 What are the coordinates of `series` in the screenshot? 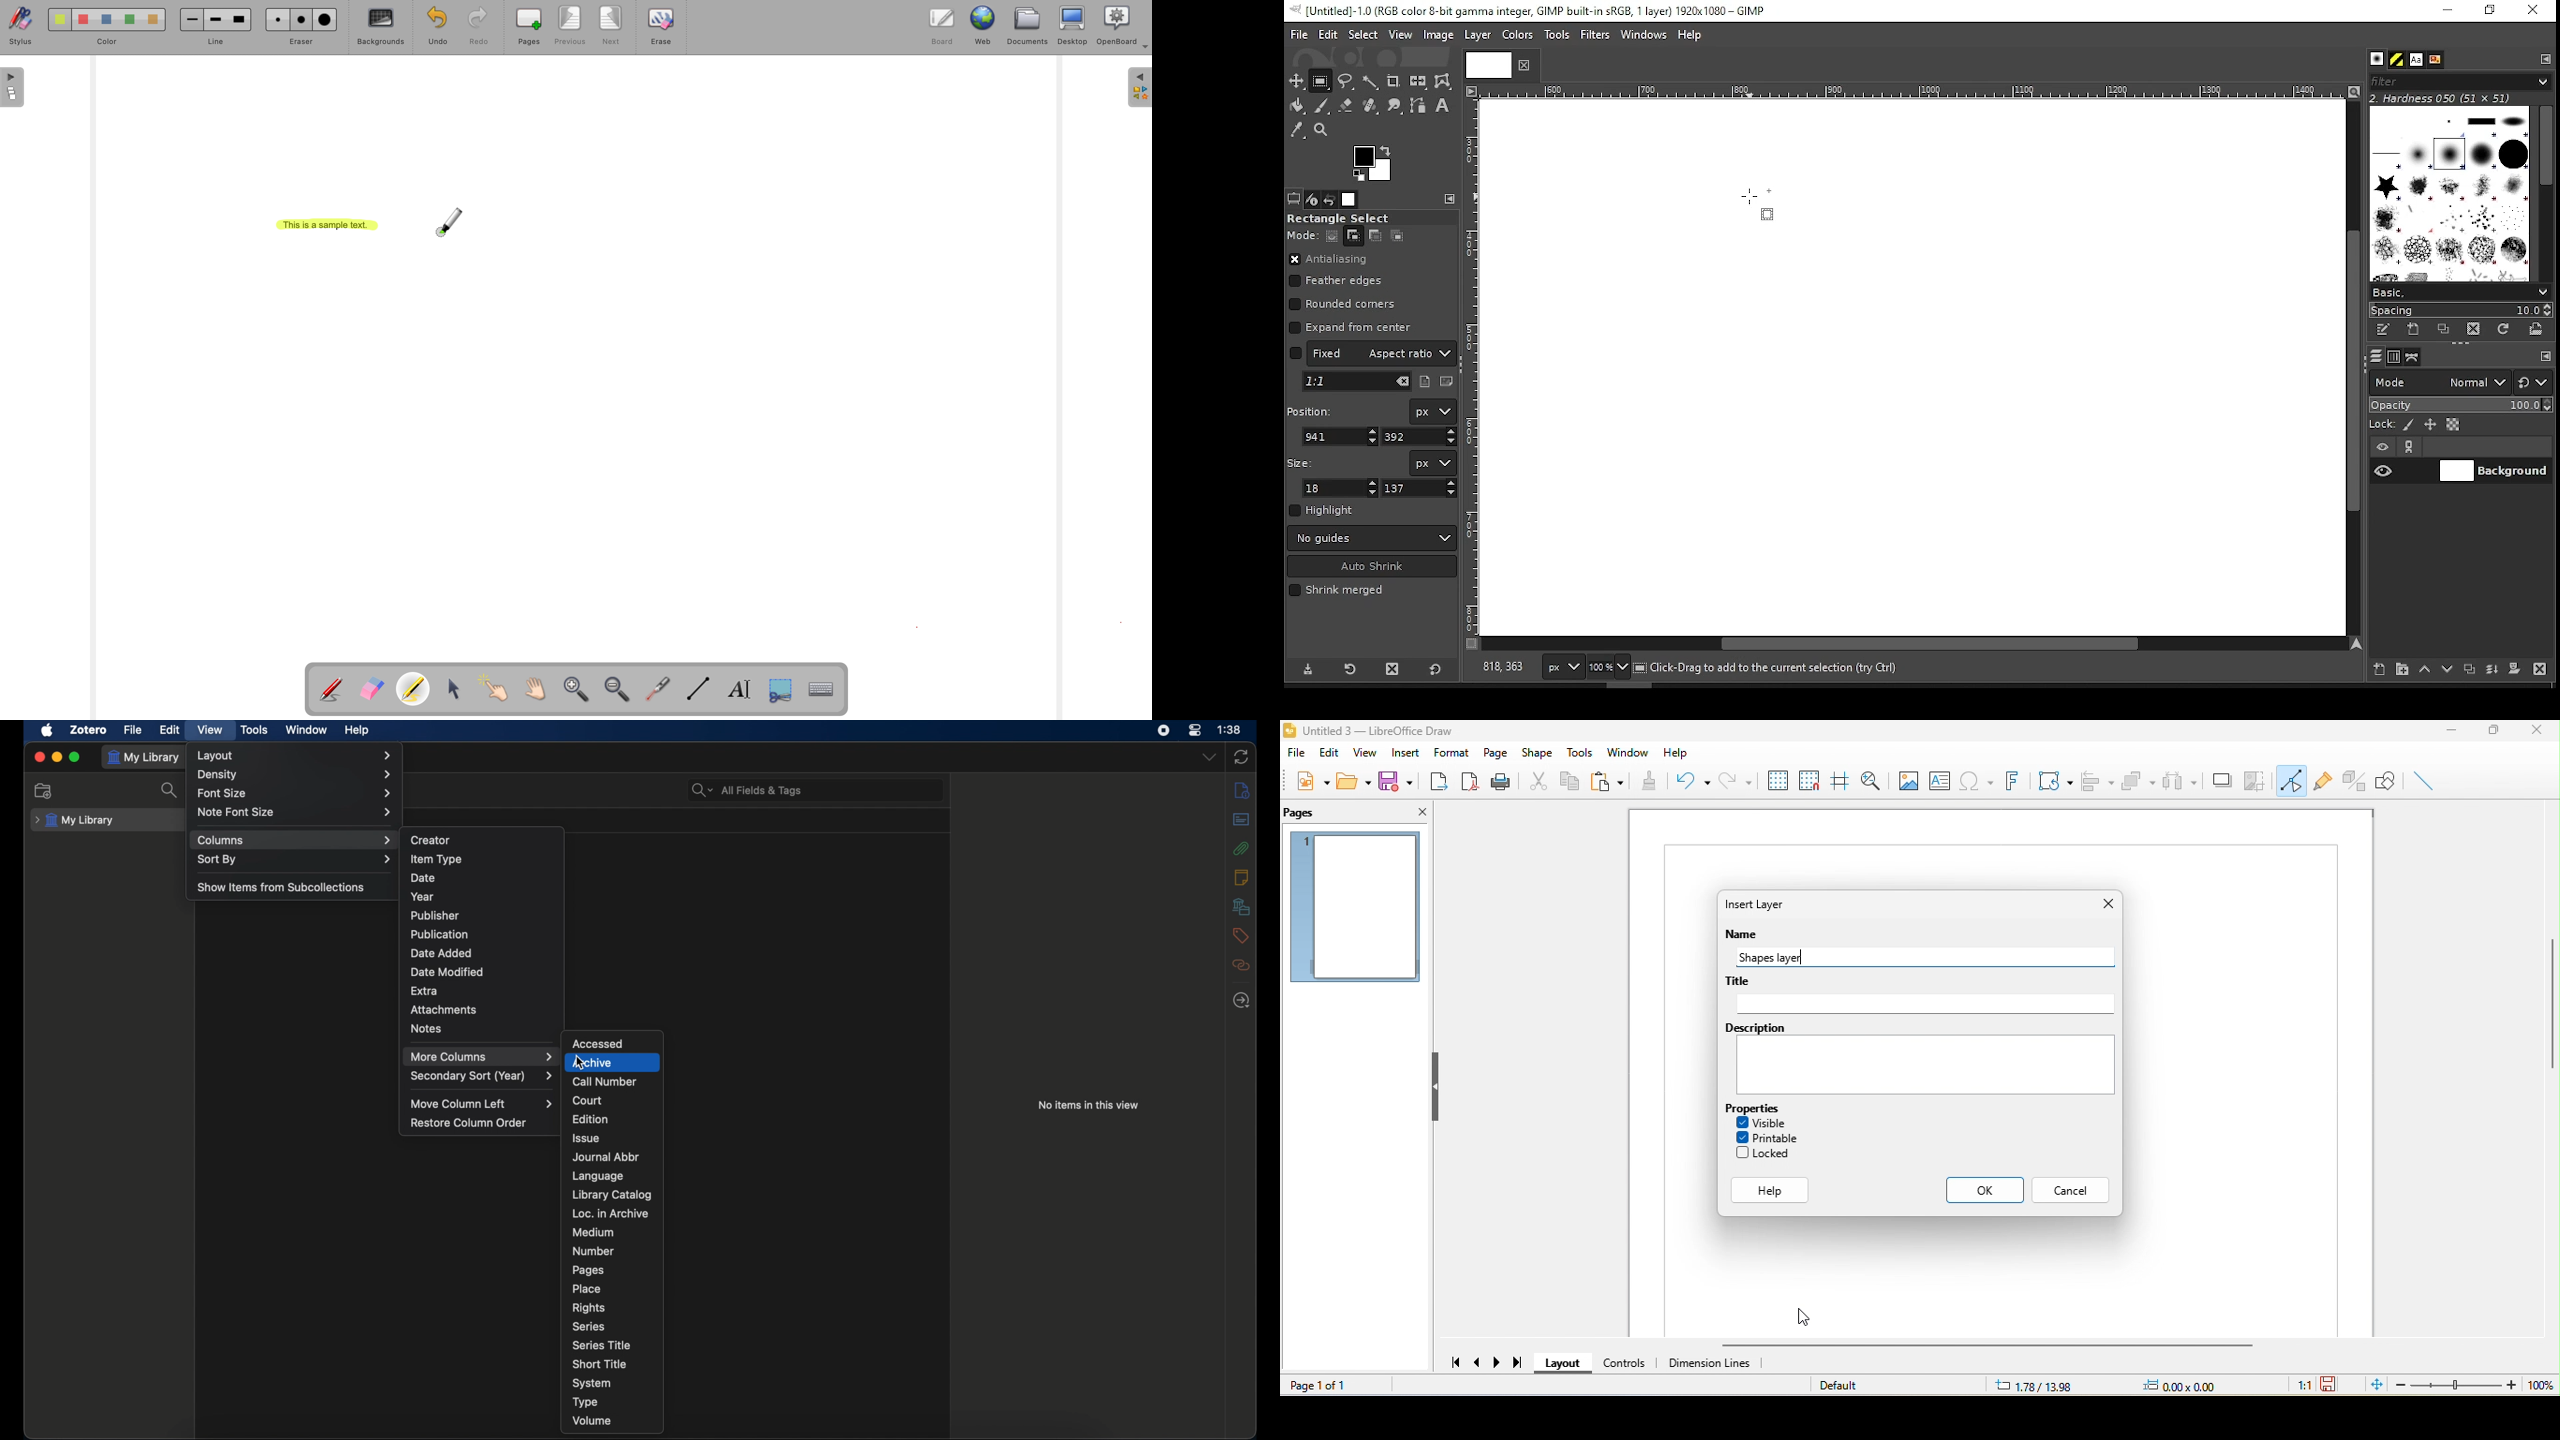 It's located at (589, 1327).